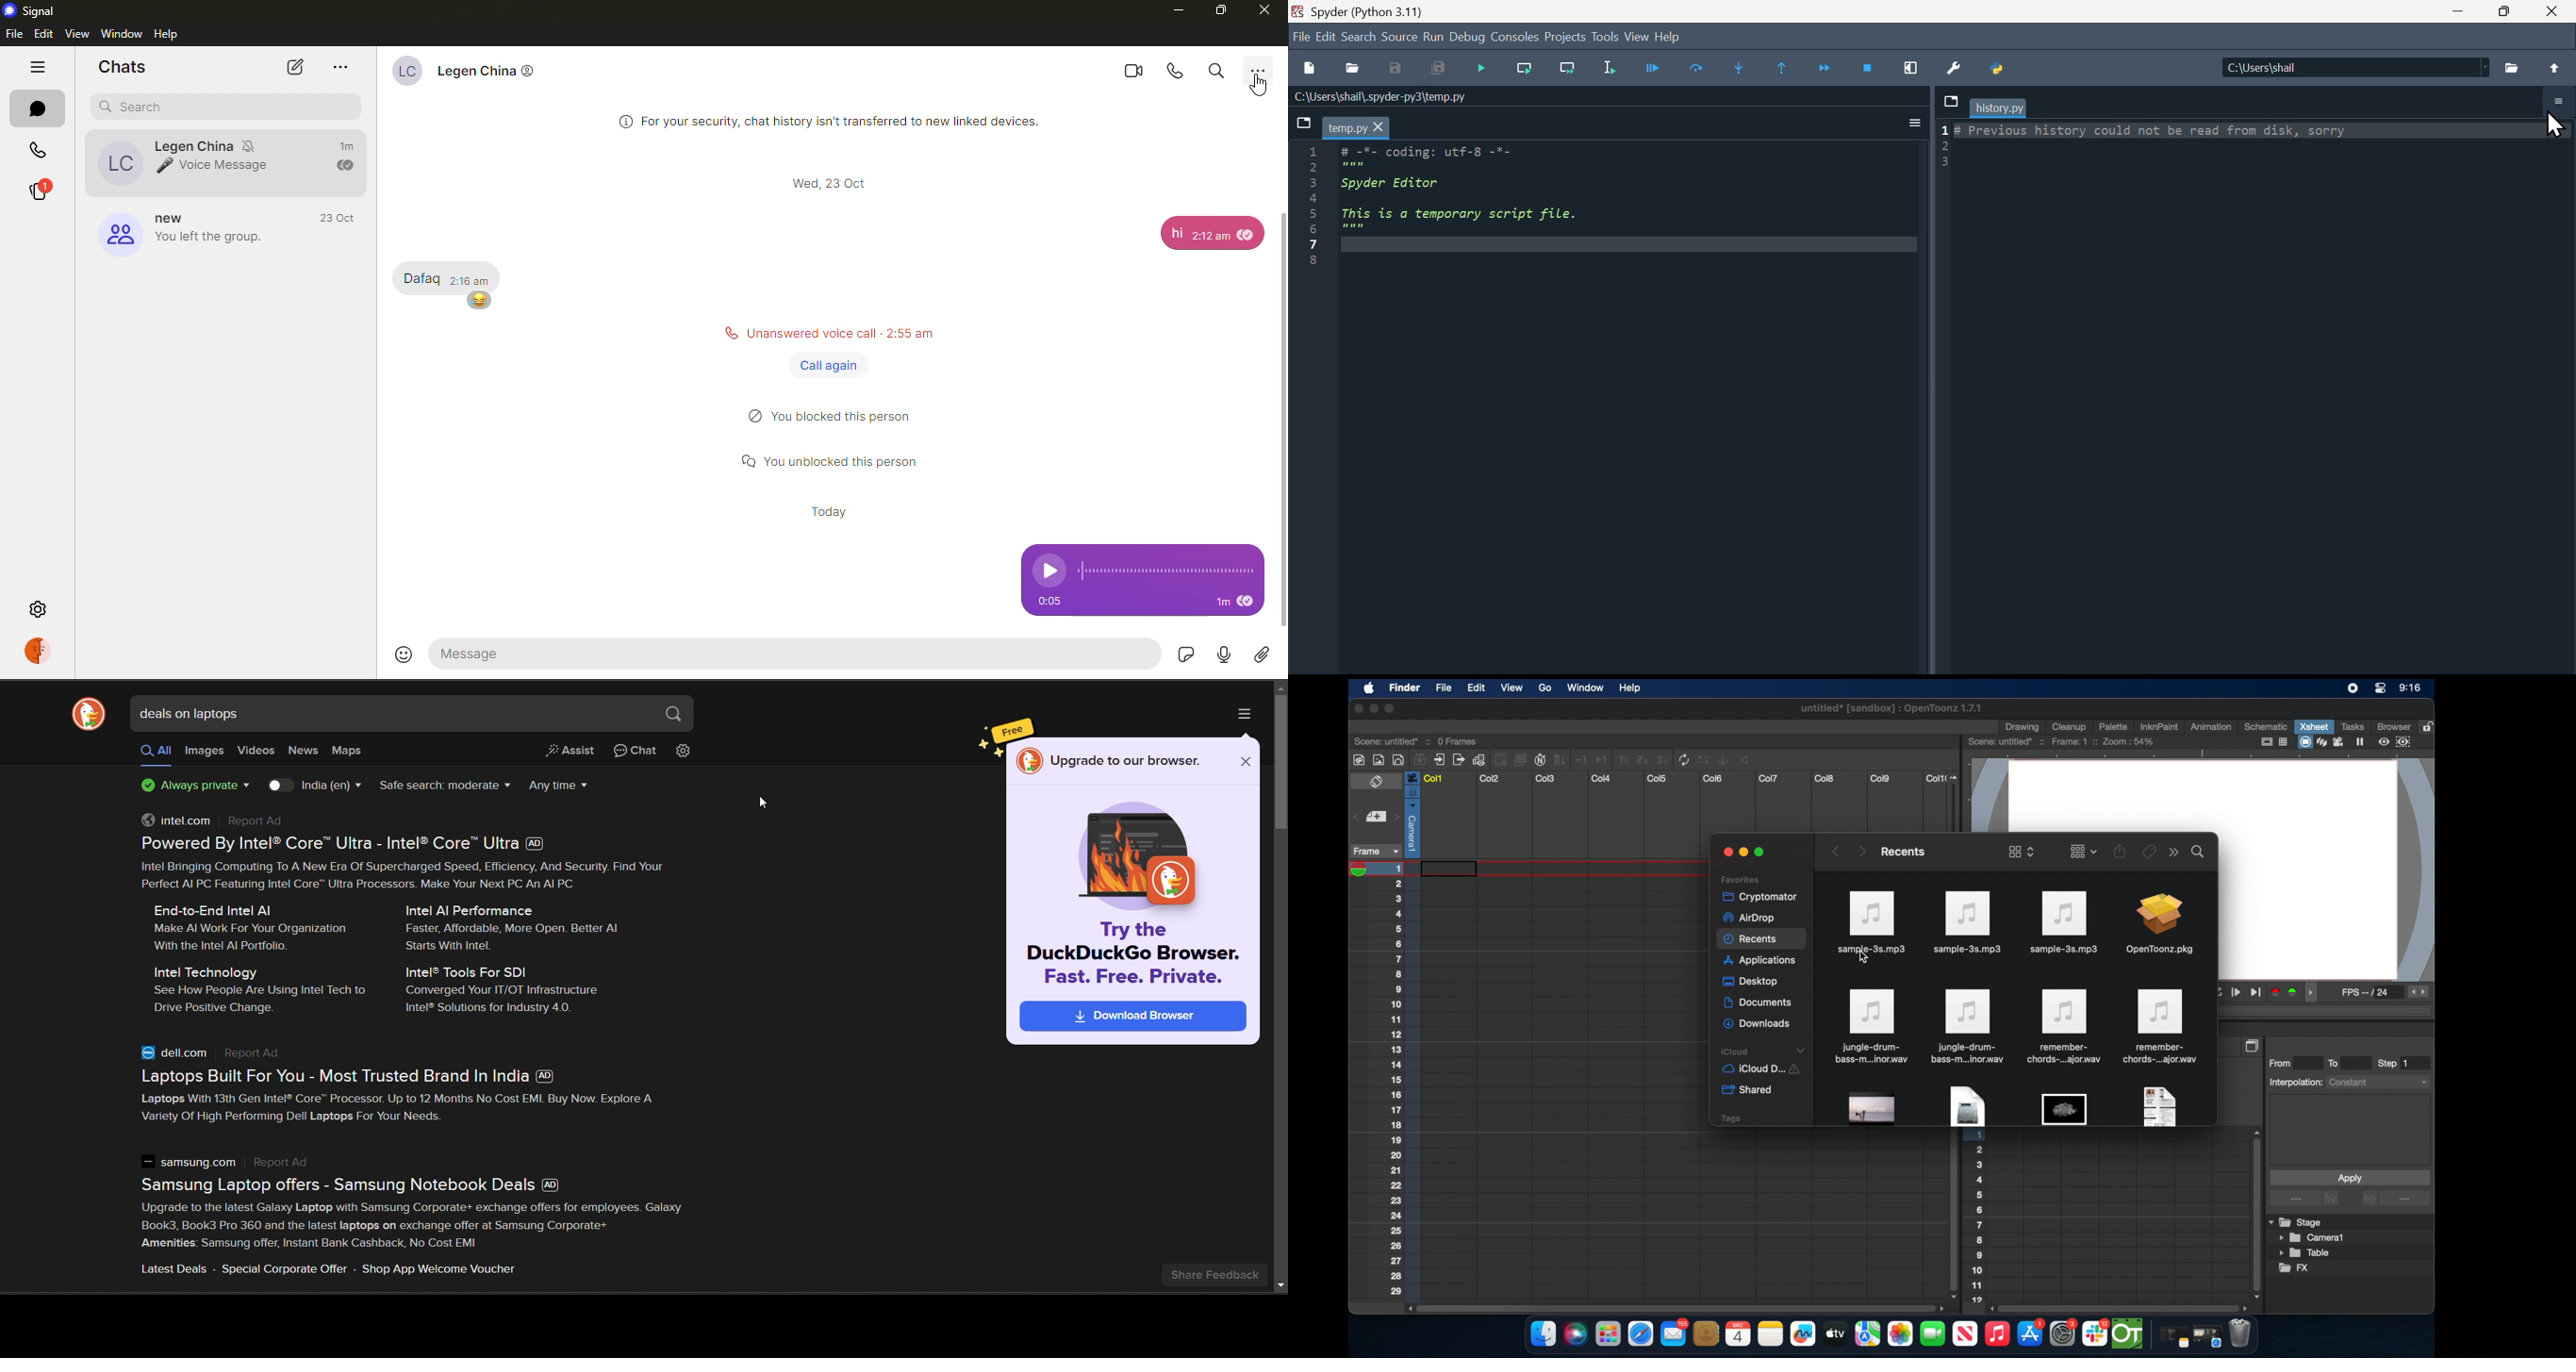 This screenshot has height=1372, width=2576. I want to click on new chat, so click(293, 69).